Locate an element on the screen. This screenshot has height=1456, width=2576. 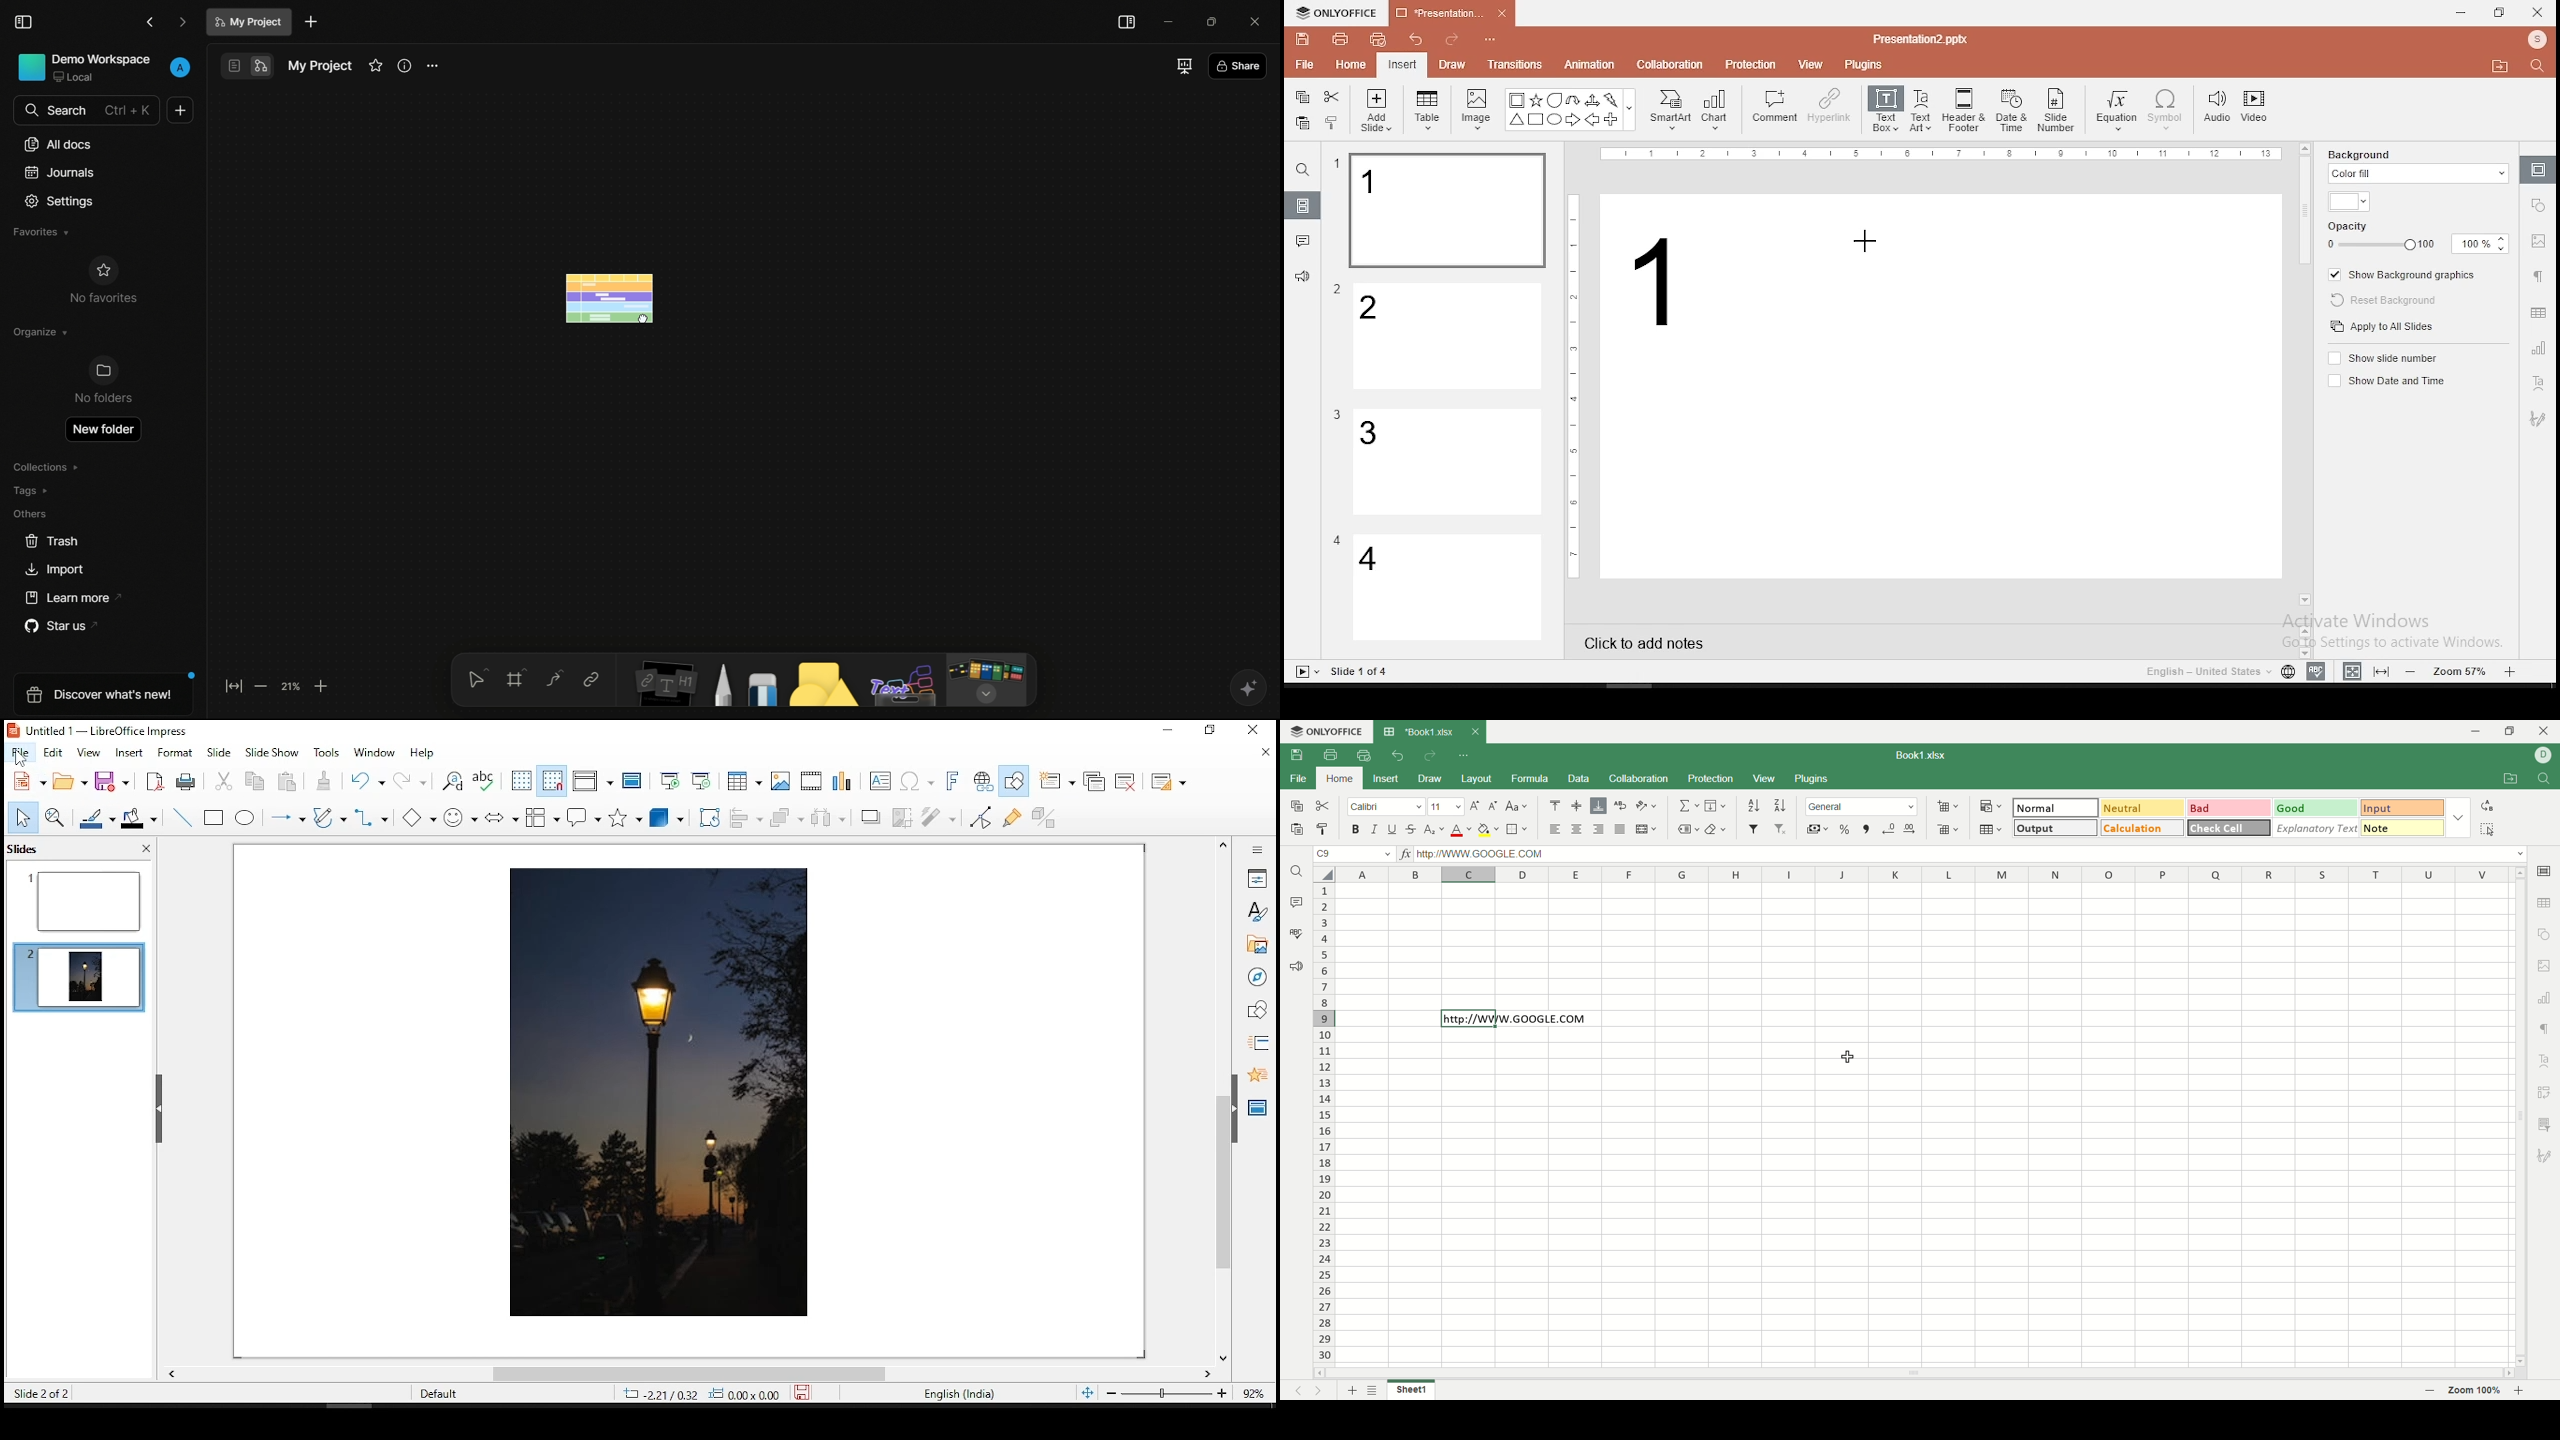
text box is located at coordinates (1884, 108).